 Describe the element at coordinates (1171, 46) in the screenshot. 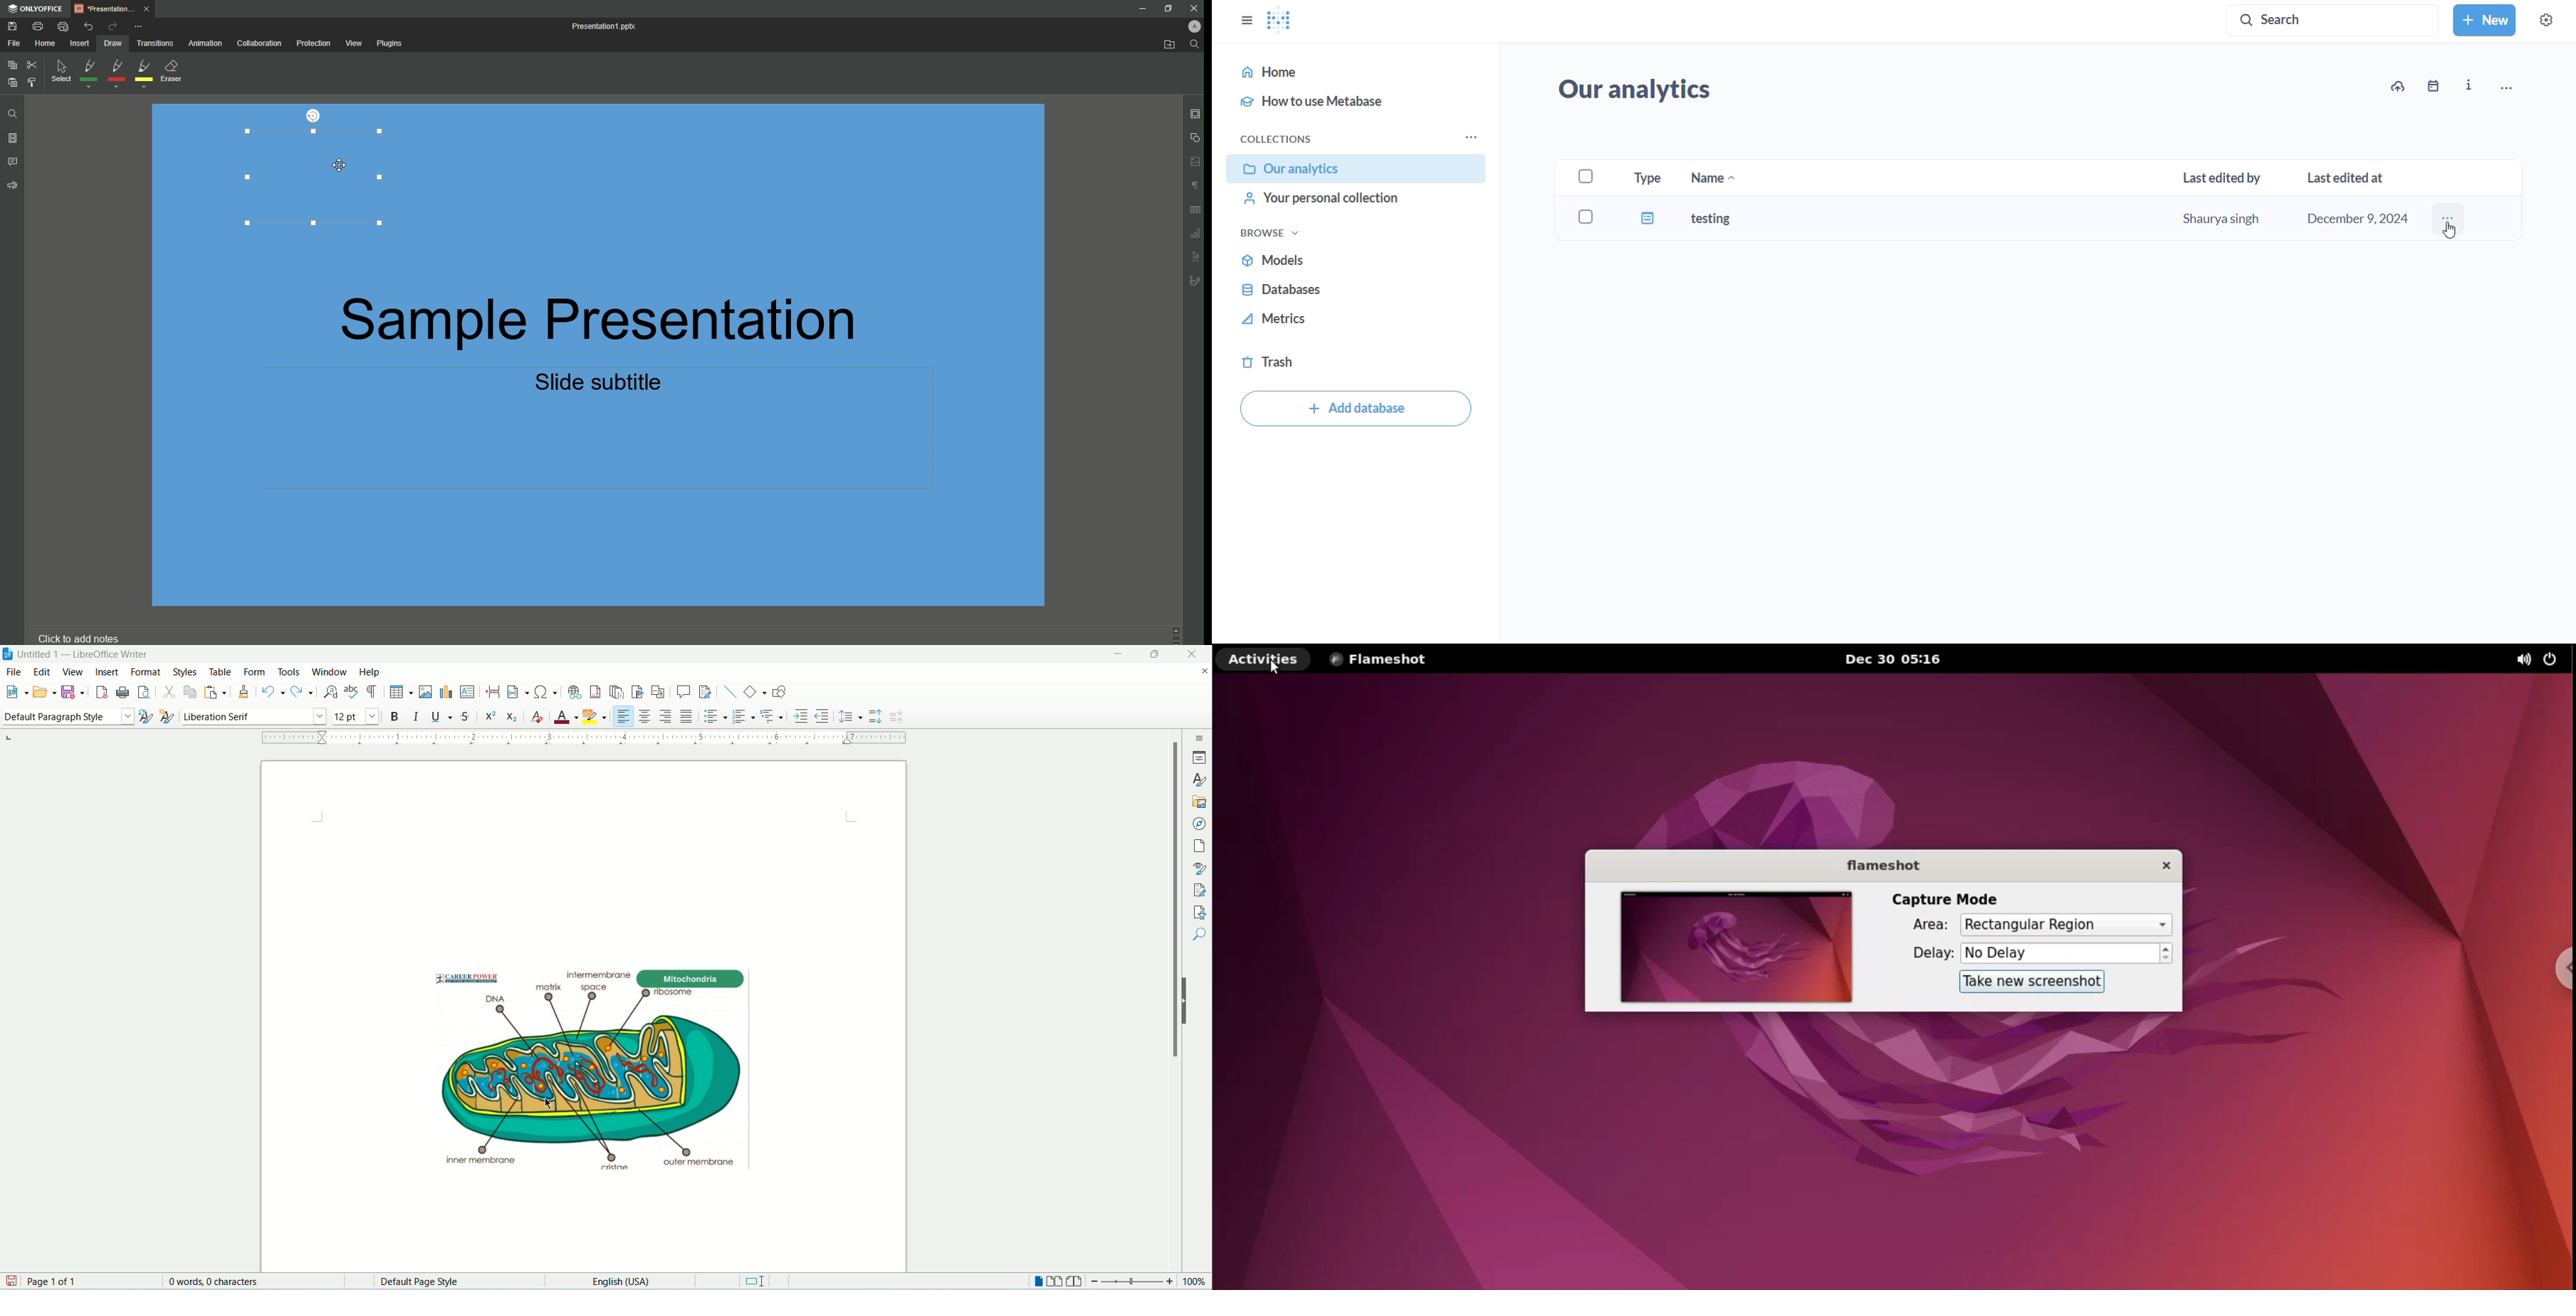

I see `Open From Fil` at that location.